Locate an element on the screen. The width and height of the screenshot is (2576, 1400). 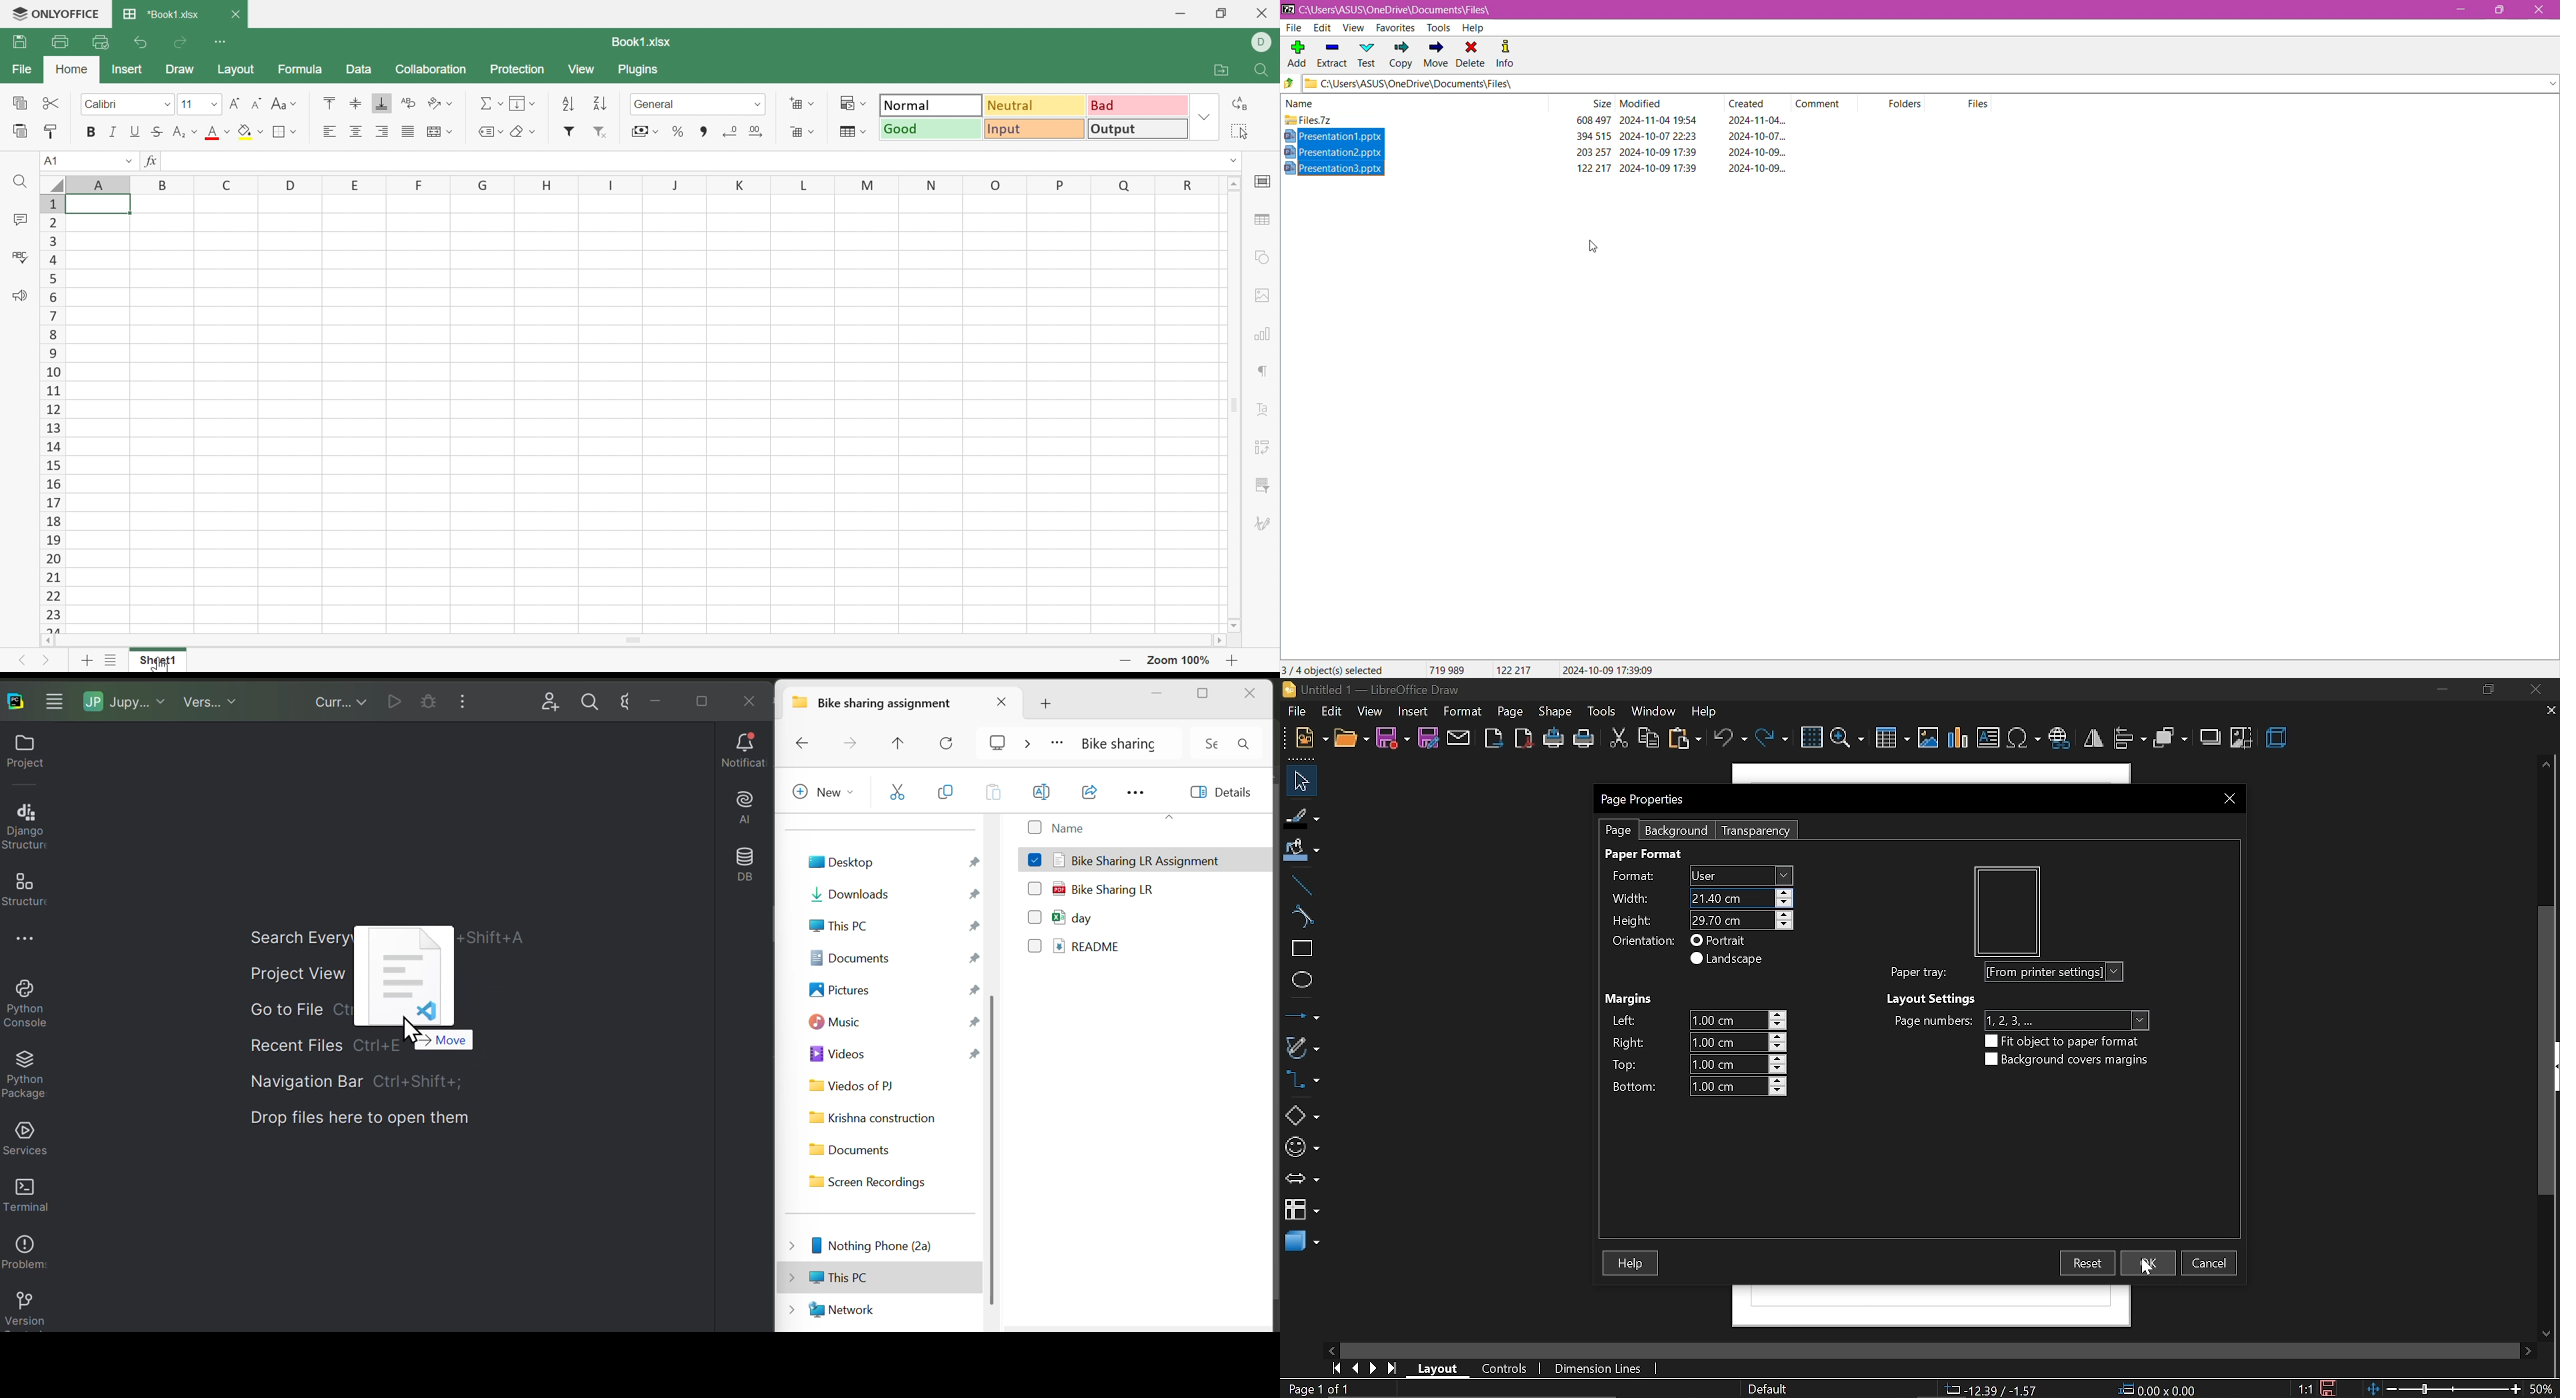
symbol shapes is located at coordinates (1302, 1150).